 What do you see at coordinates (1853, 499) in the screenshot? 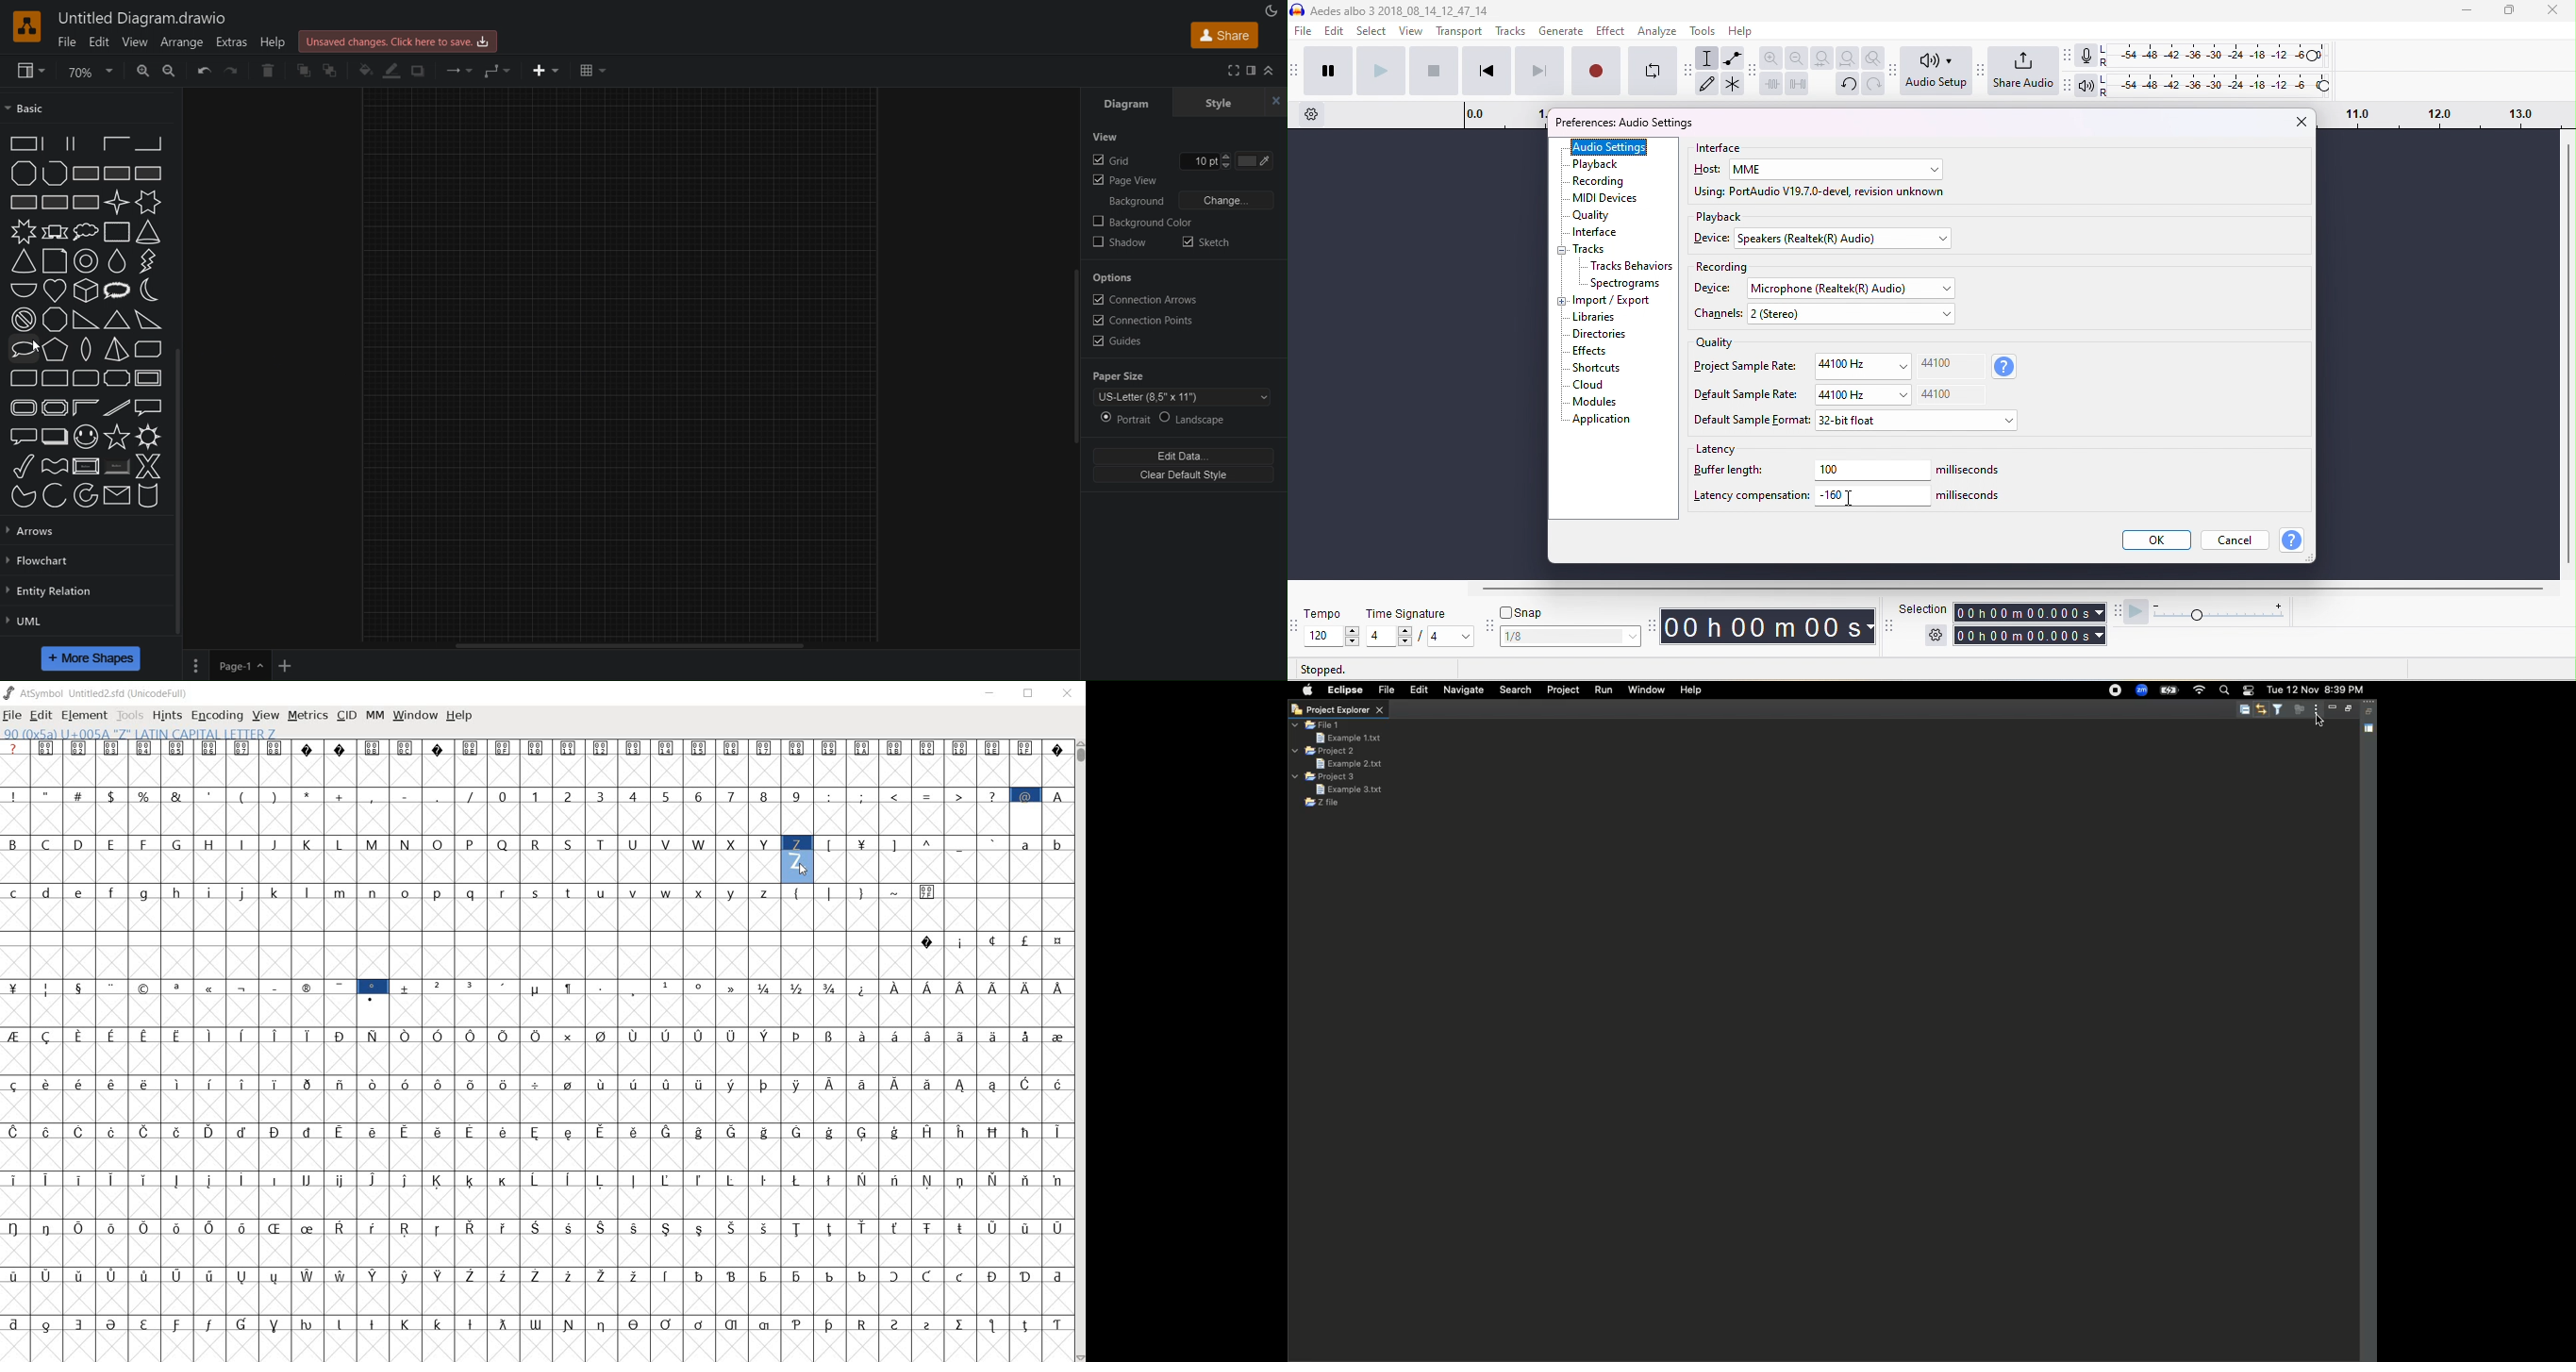
I see `typing cursor on latency compensation` at bounding box center [1853, 499].